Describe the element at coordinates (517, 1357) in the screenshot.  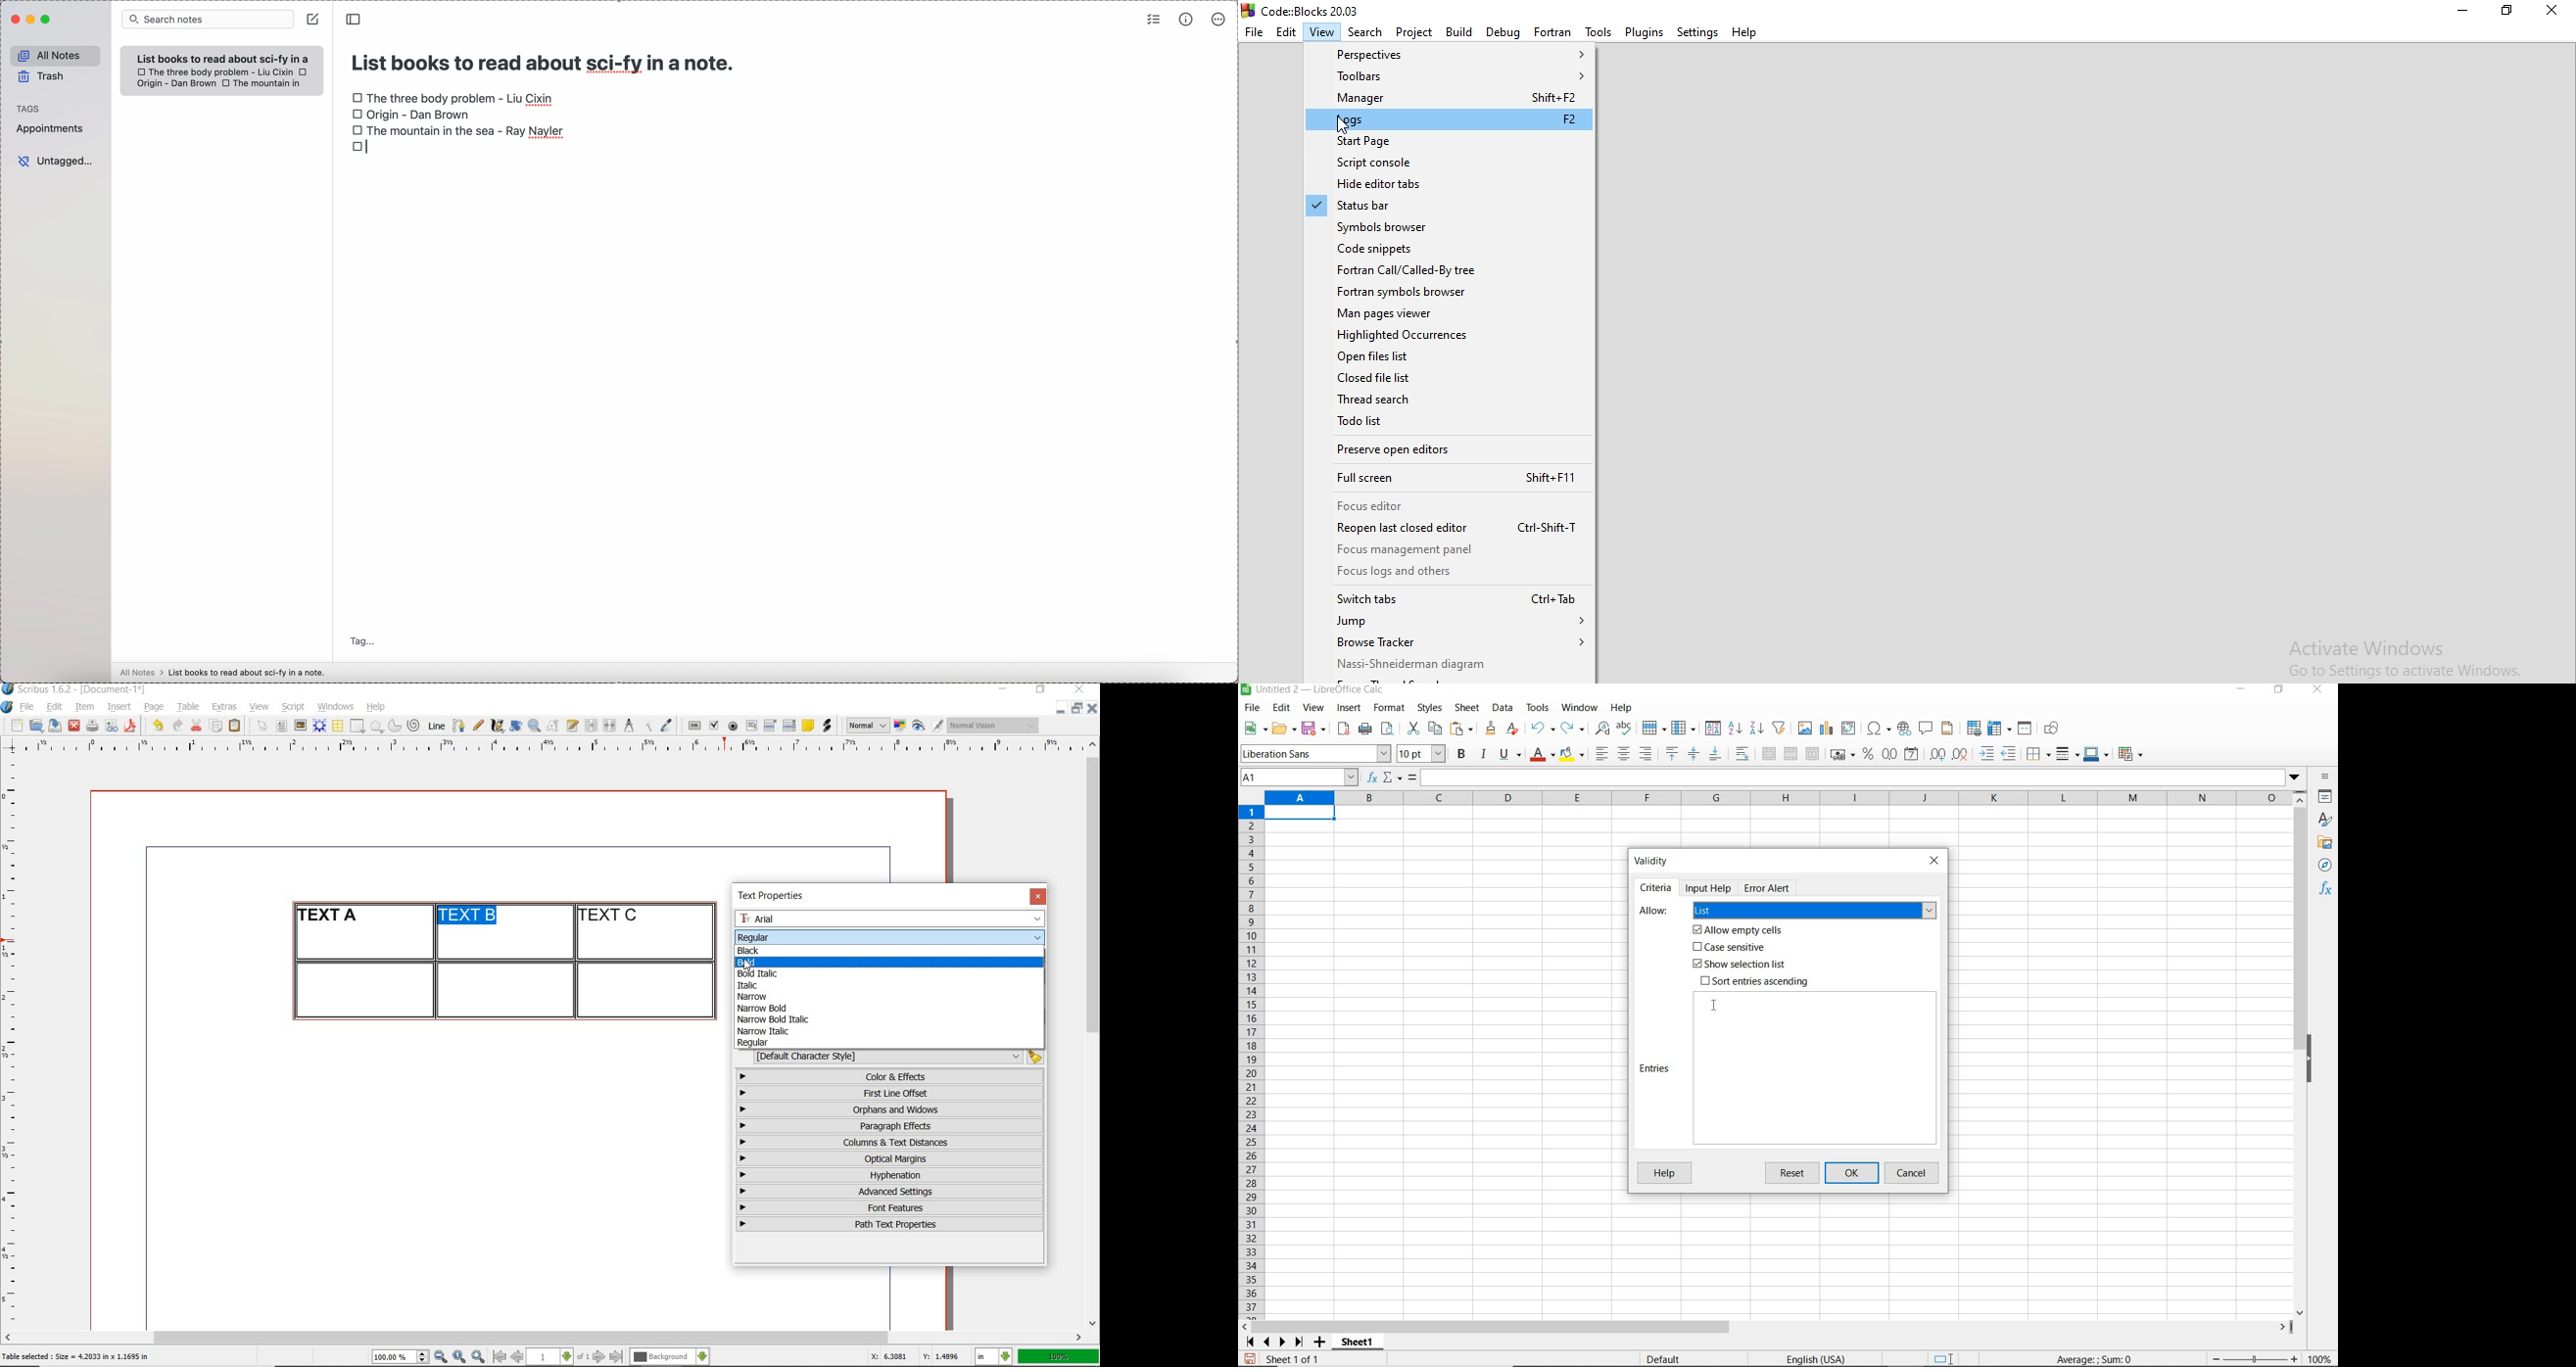
I see `go to previous page` at that location.